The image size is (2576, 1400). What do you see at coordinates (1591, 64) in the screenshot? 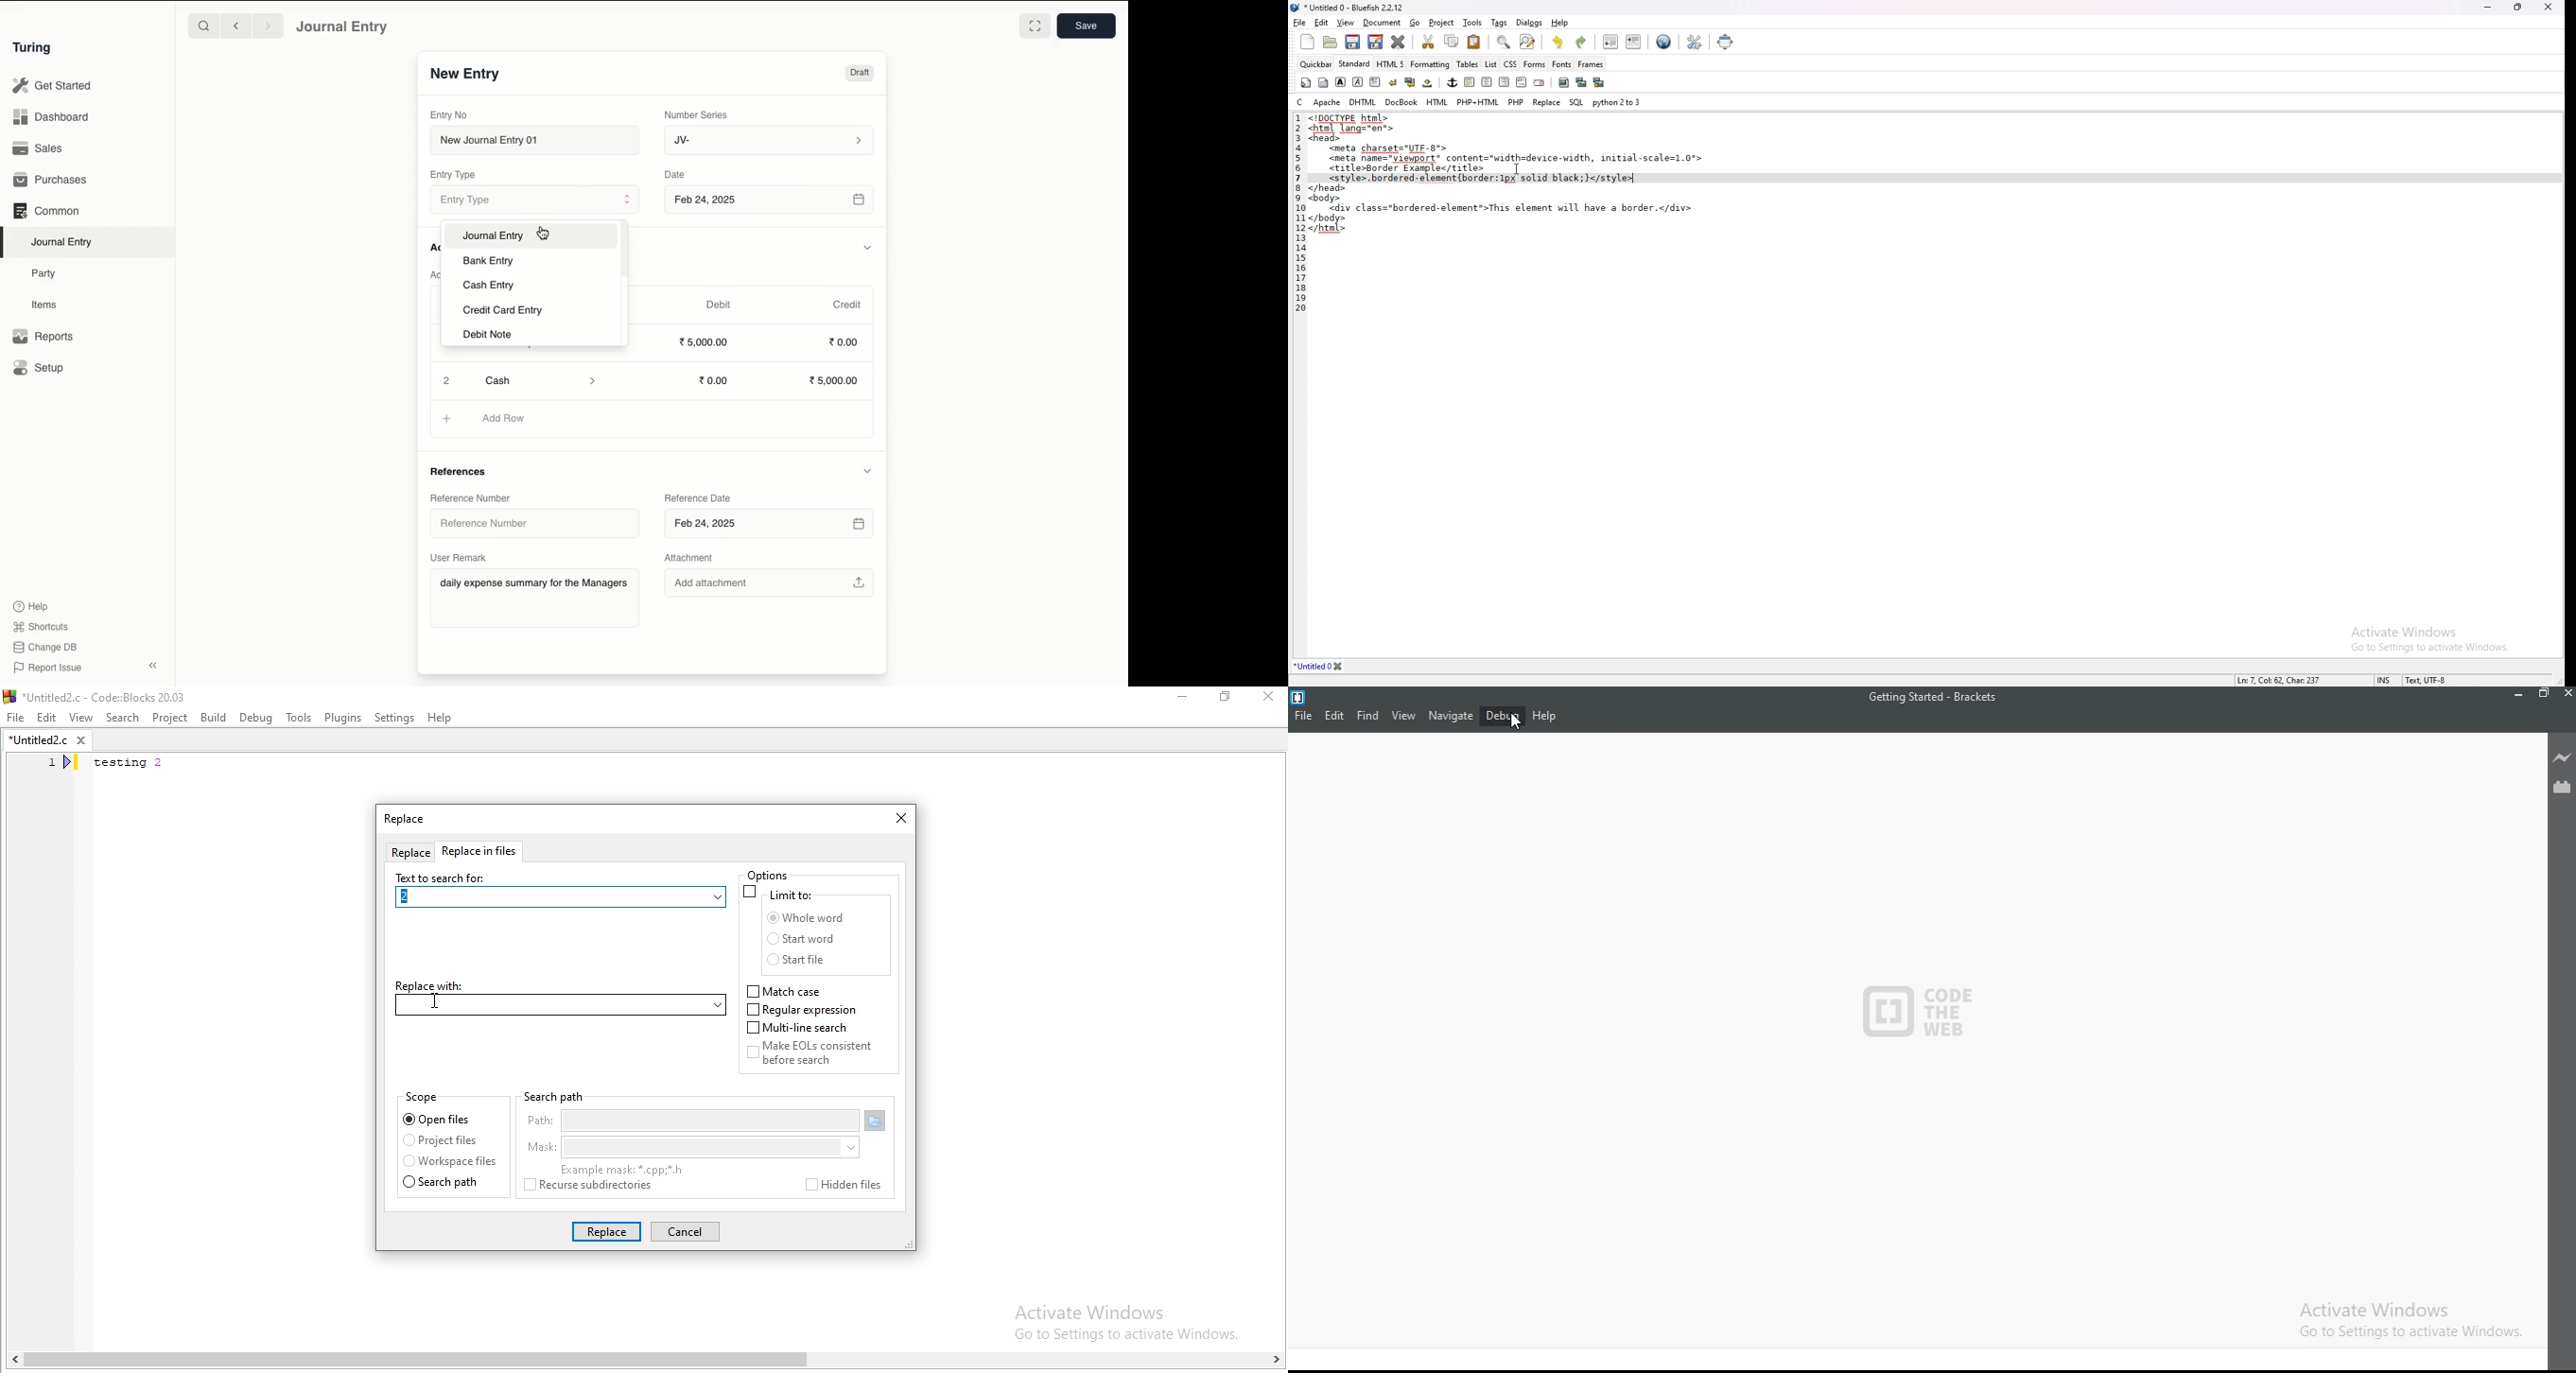
I see `frames` at bounding box center [1591, 64].